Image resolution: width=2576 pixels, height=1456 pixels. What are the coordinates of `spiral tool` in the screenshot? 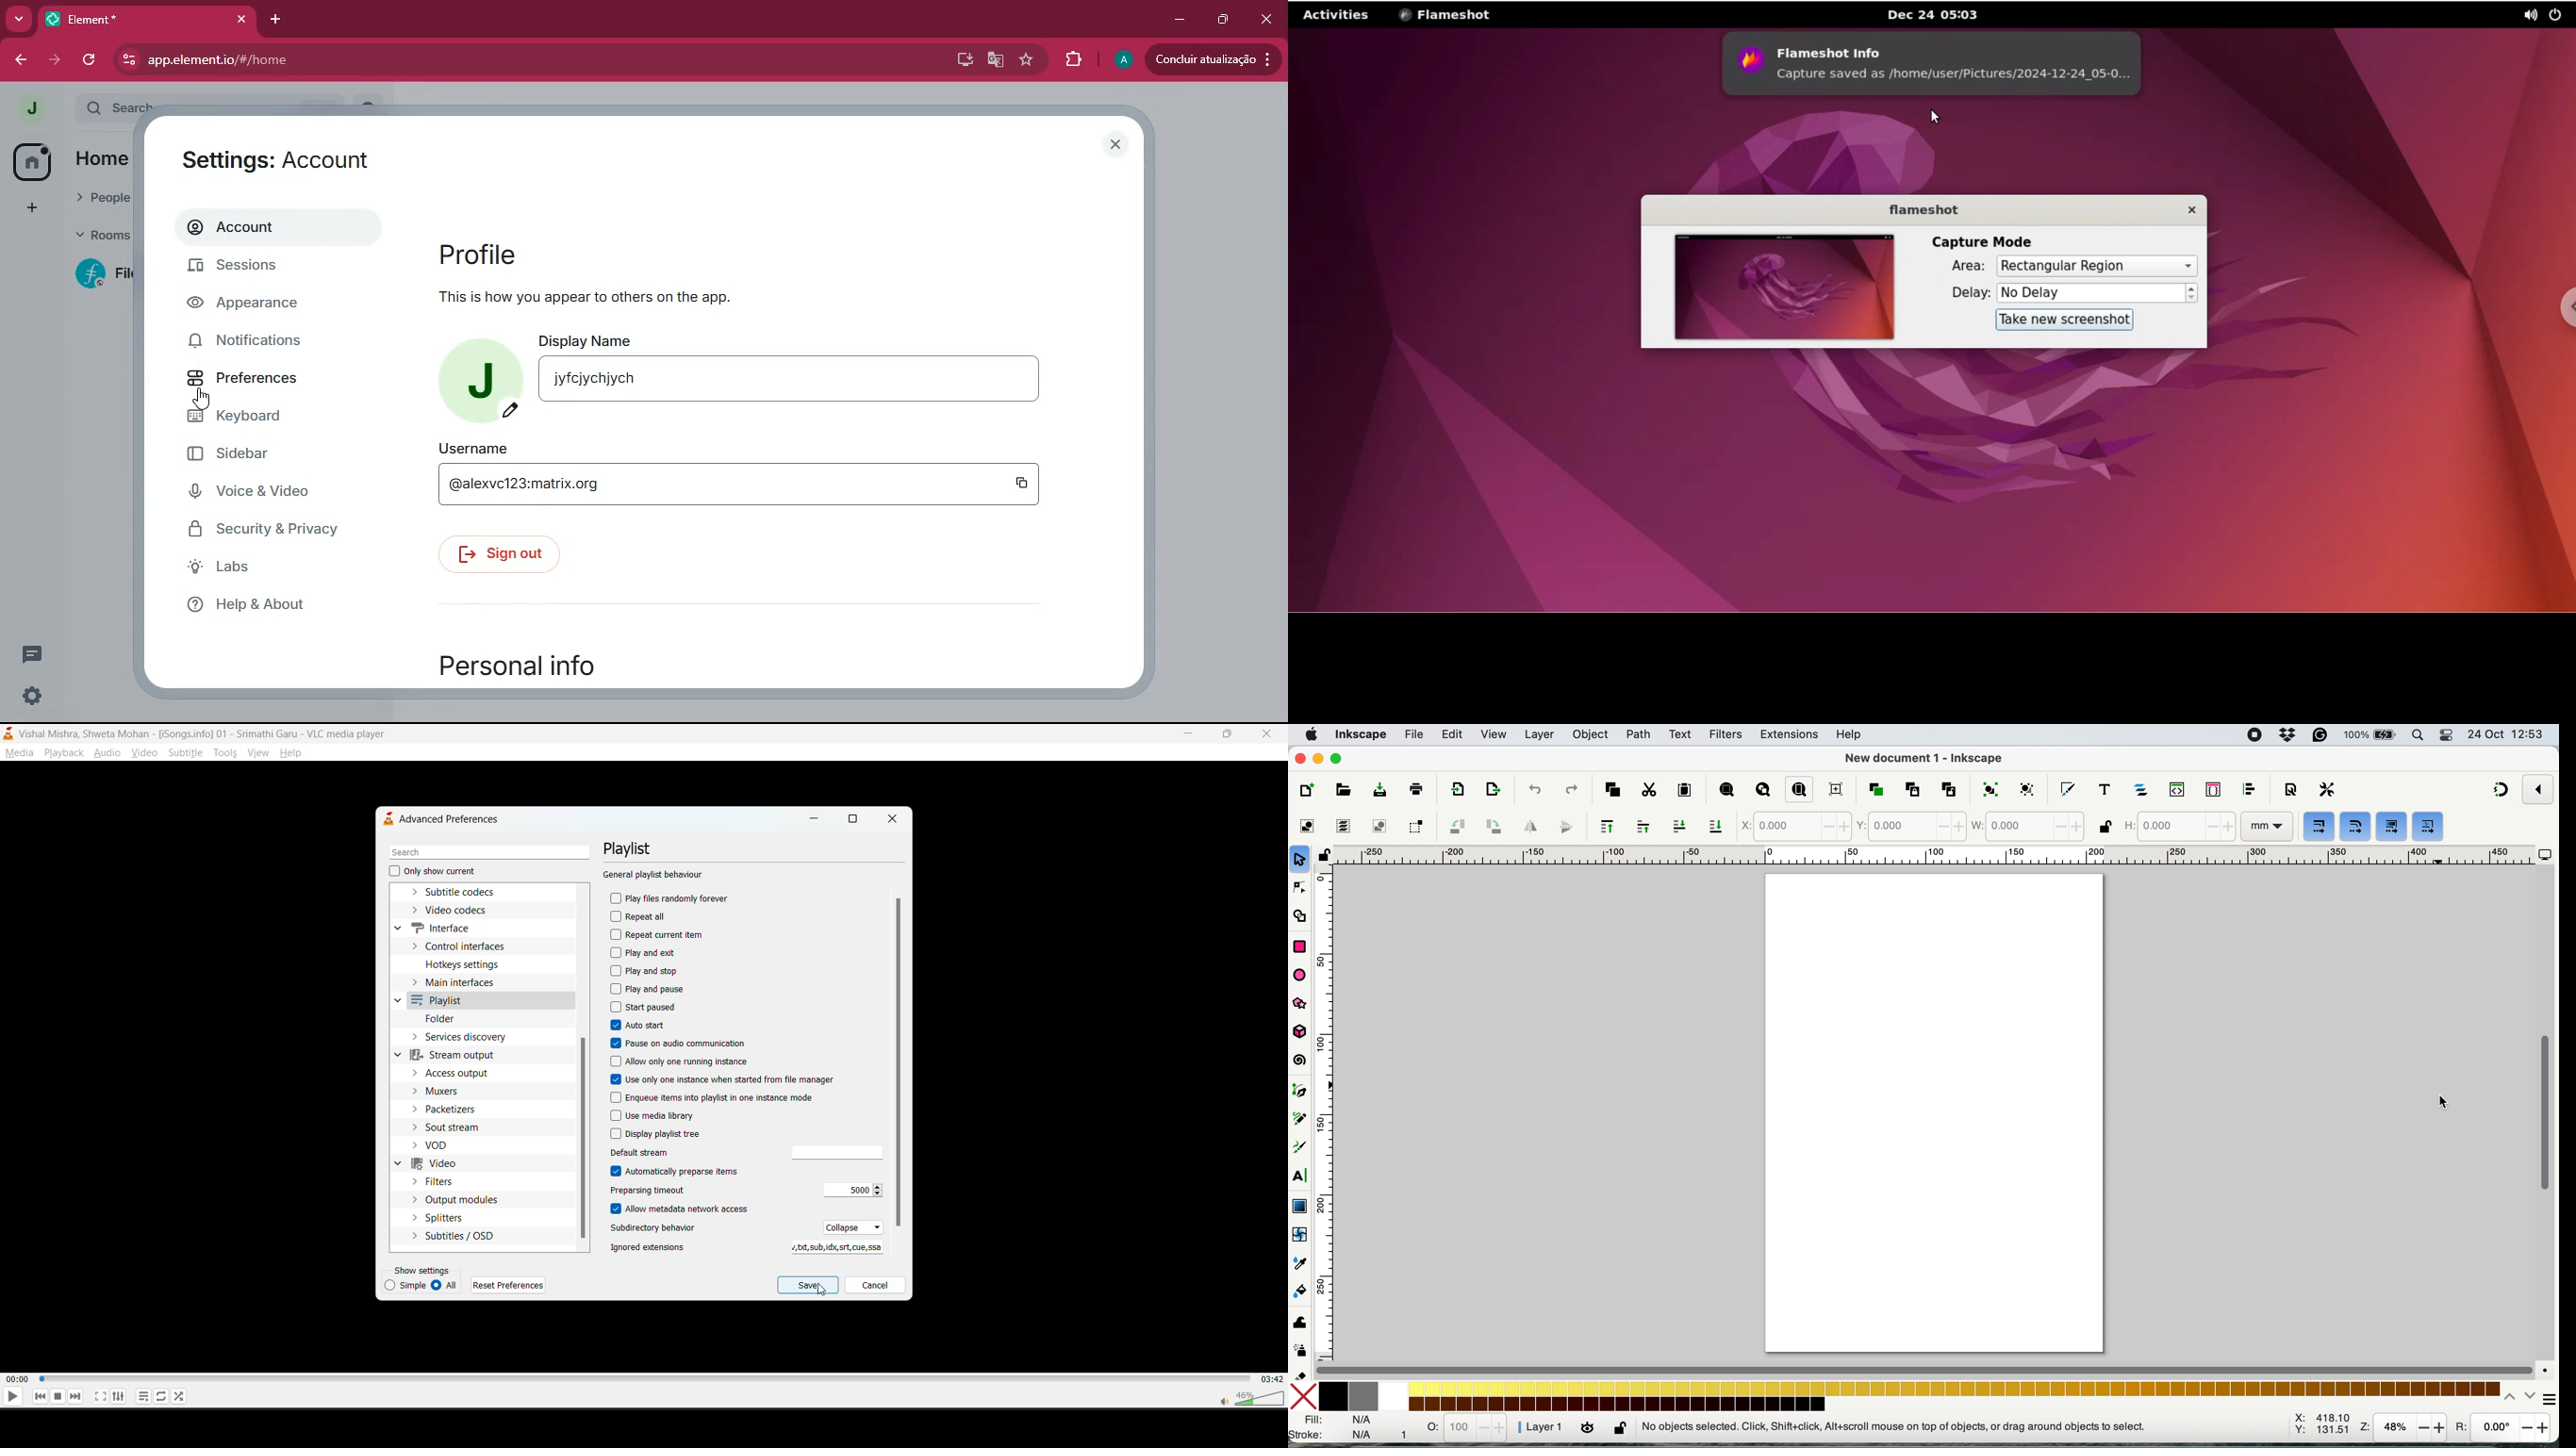 It's located at (1302, 1060).